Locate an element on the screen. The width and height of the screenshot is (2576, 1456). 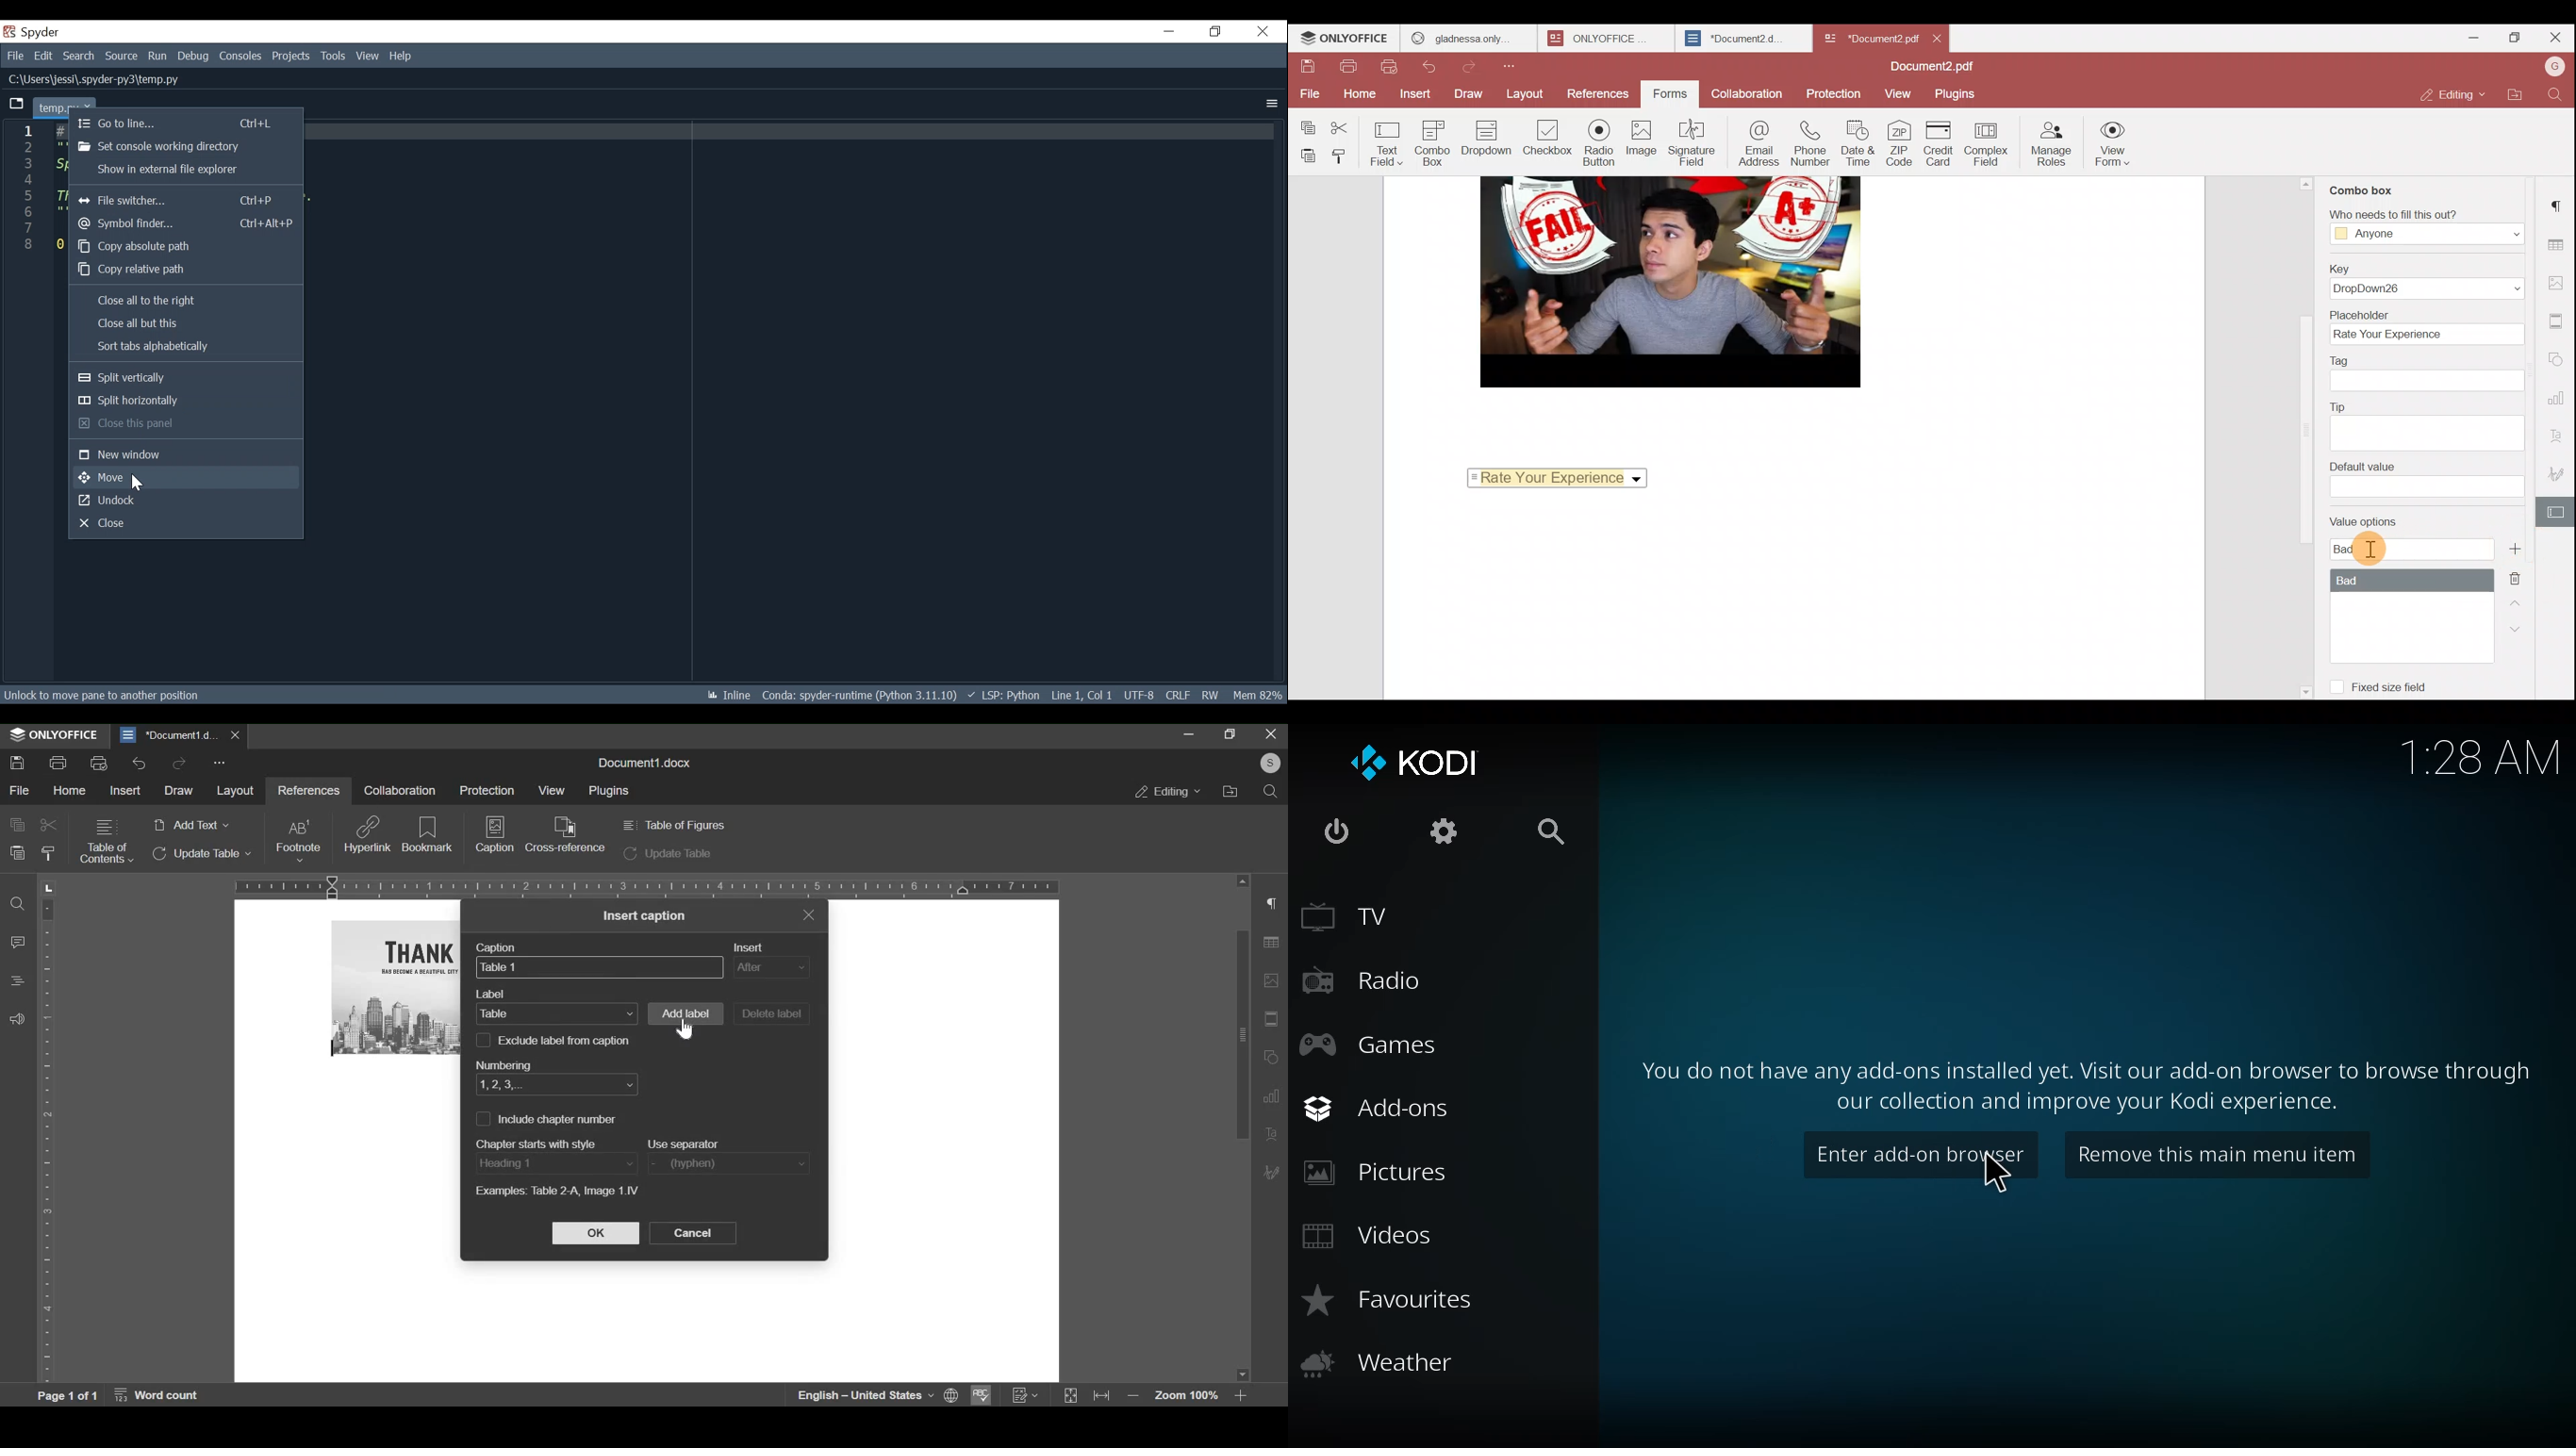
Run is located at coordinates (158, 56).